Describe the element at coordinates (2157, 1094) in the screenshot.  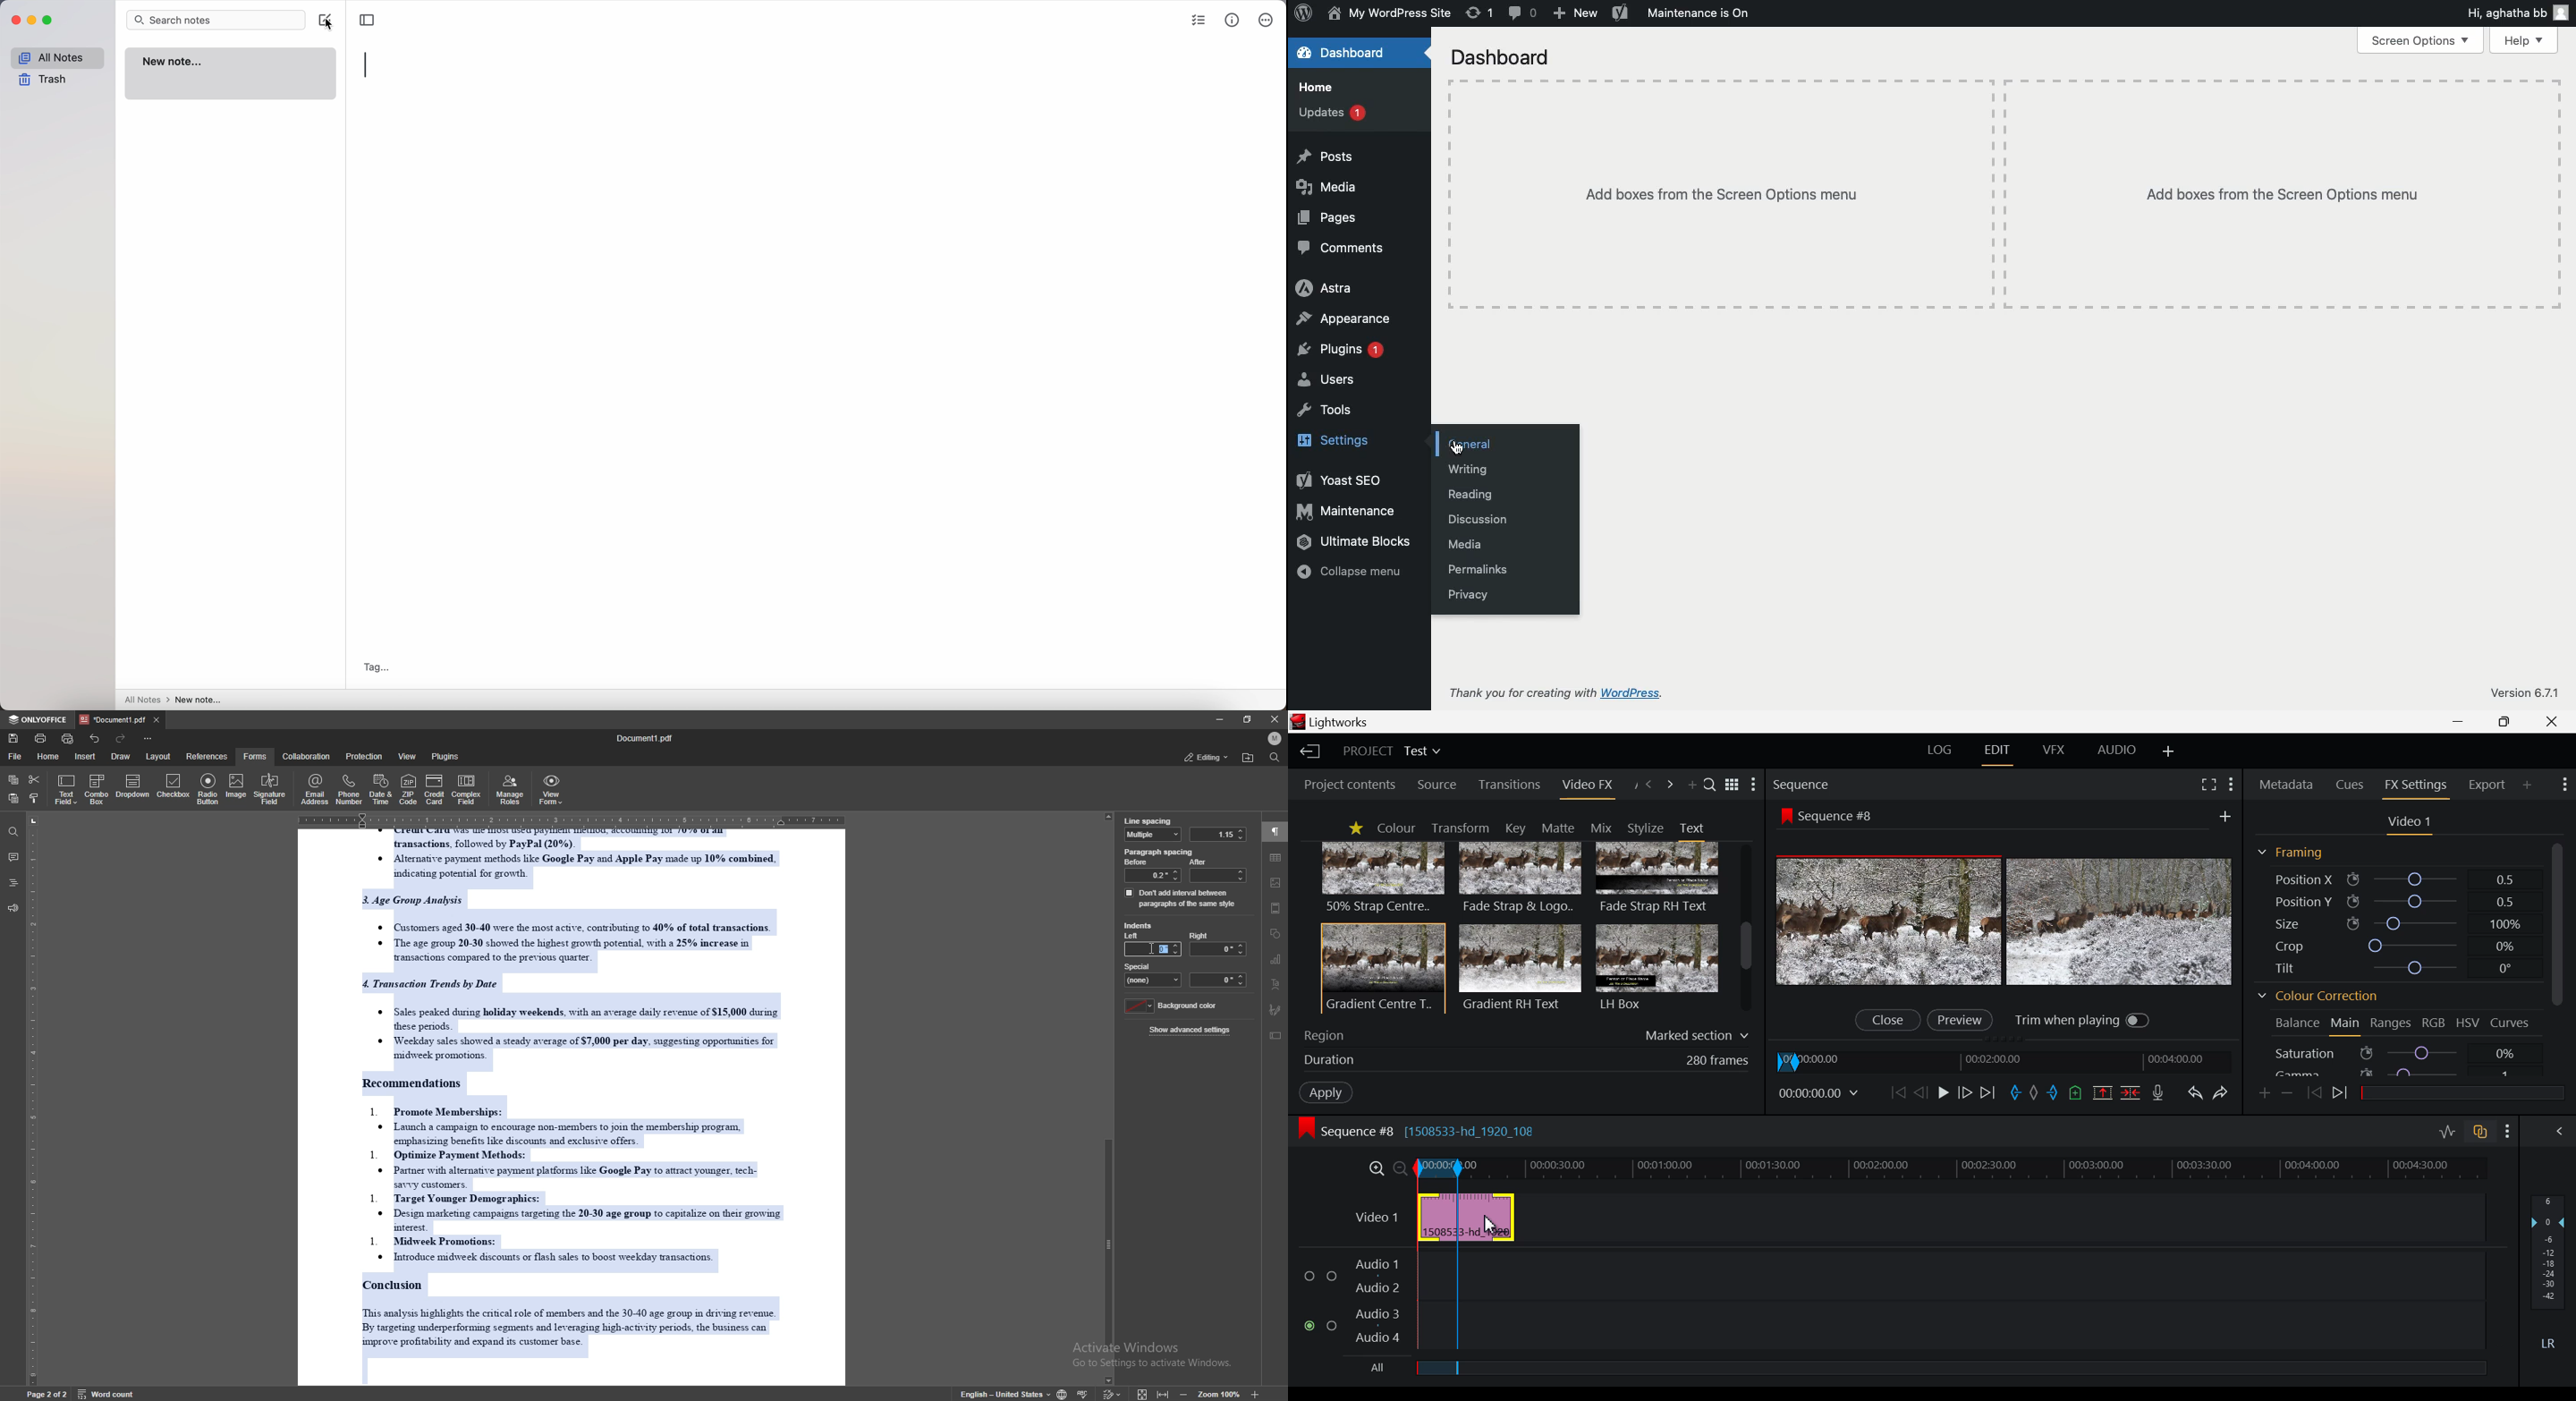
I see `Record voiceover` at that location.